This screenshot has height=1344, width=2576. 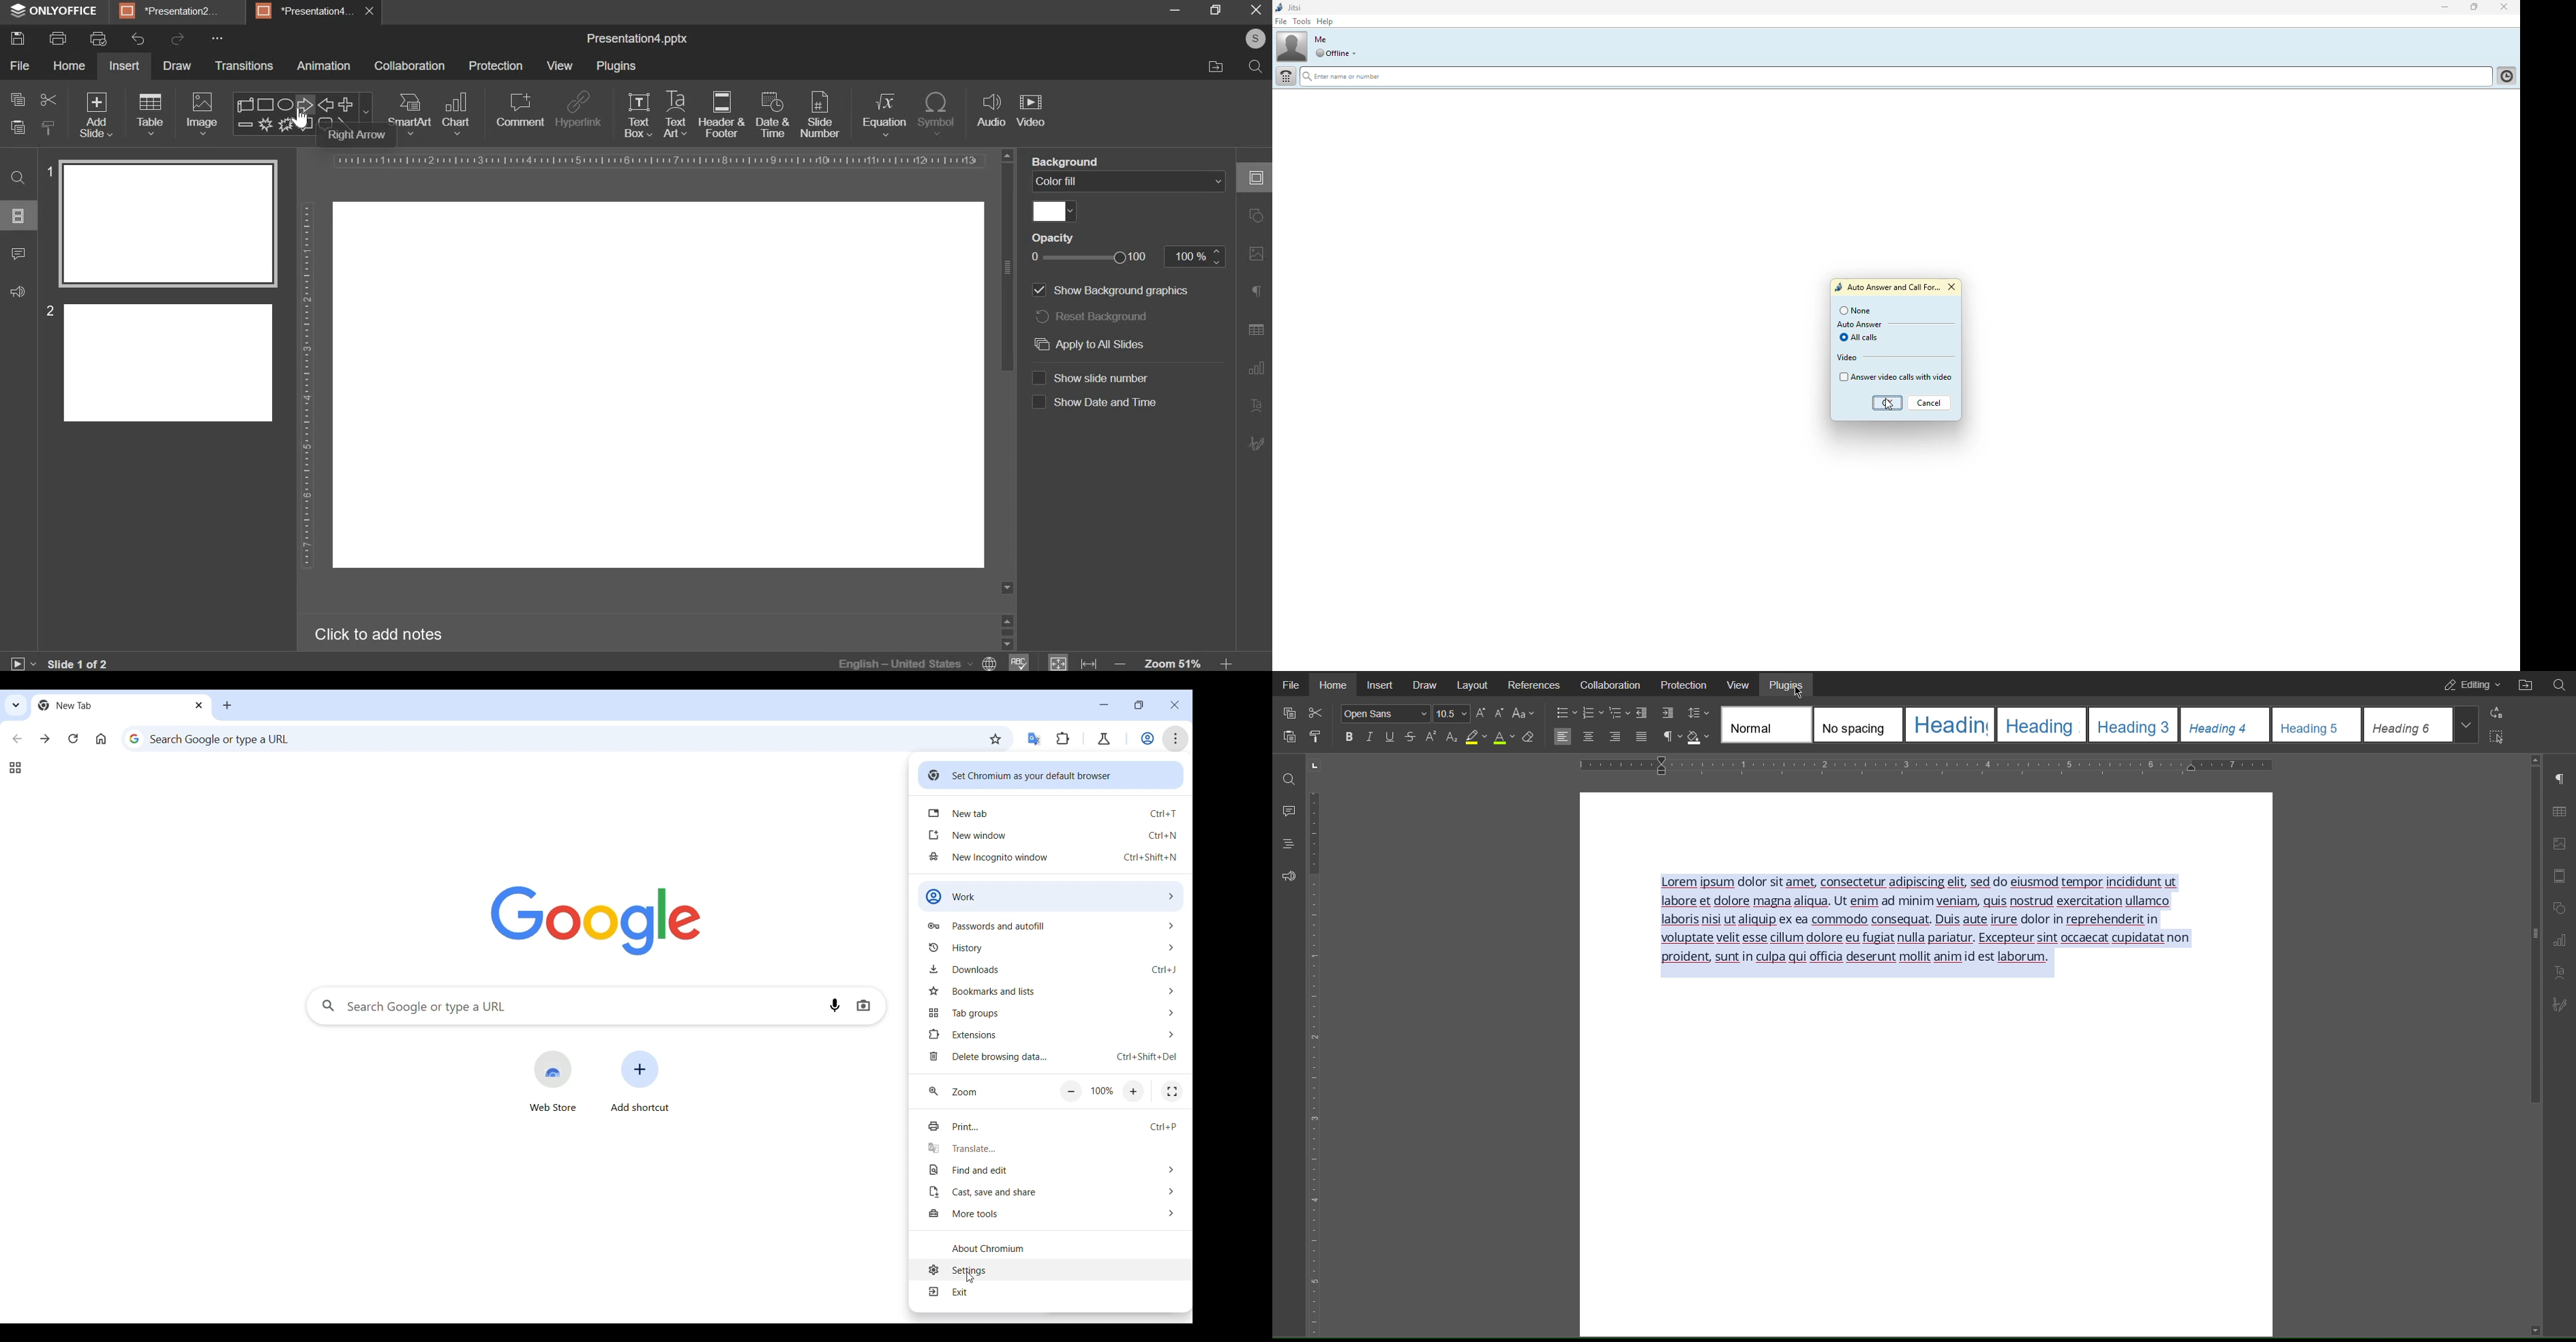 What do you see at coordinates (303, 387) in the screenshot?
I see `vertical scale` at bounding box center [303, 387].